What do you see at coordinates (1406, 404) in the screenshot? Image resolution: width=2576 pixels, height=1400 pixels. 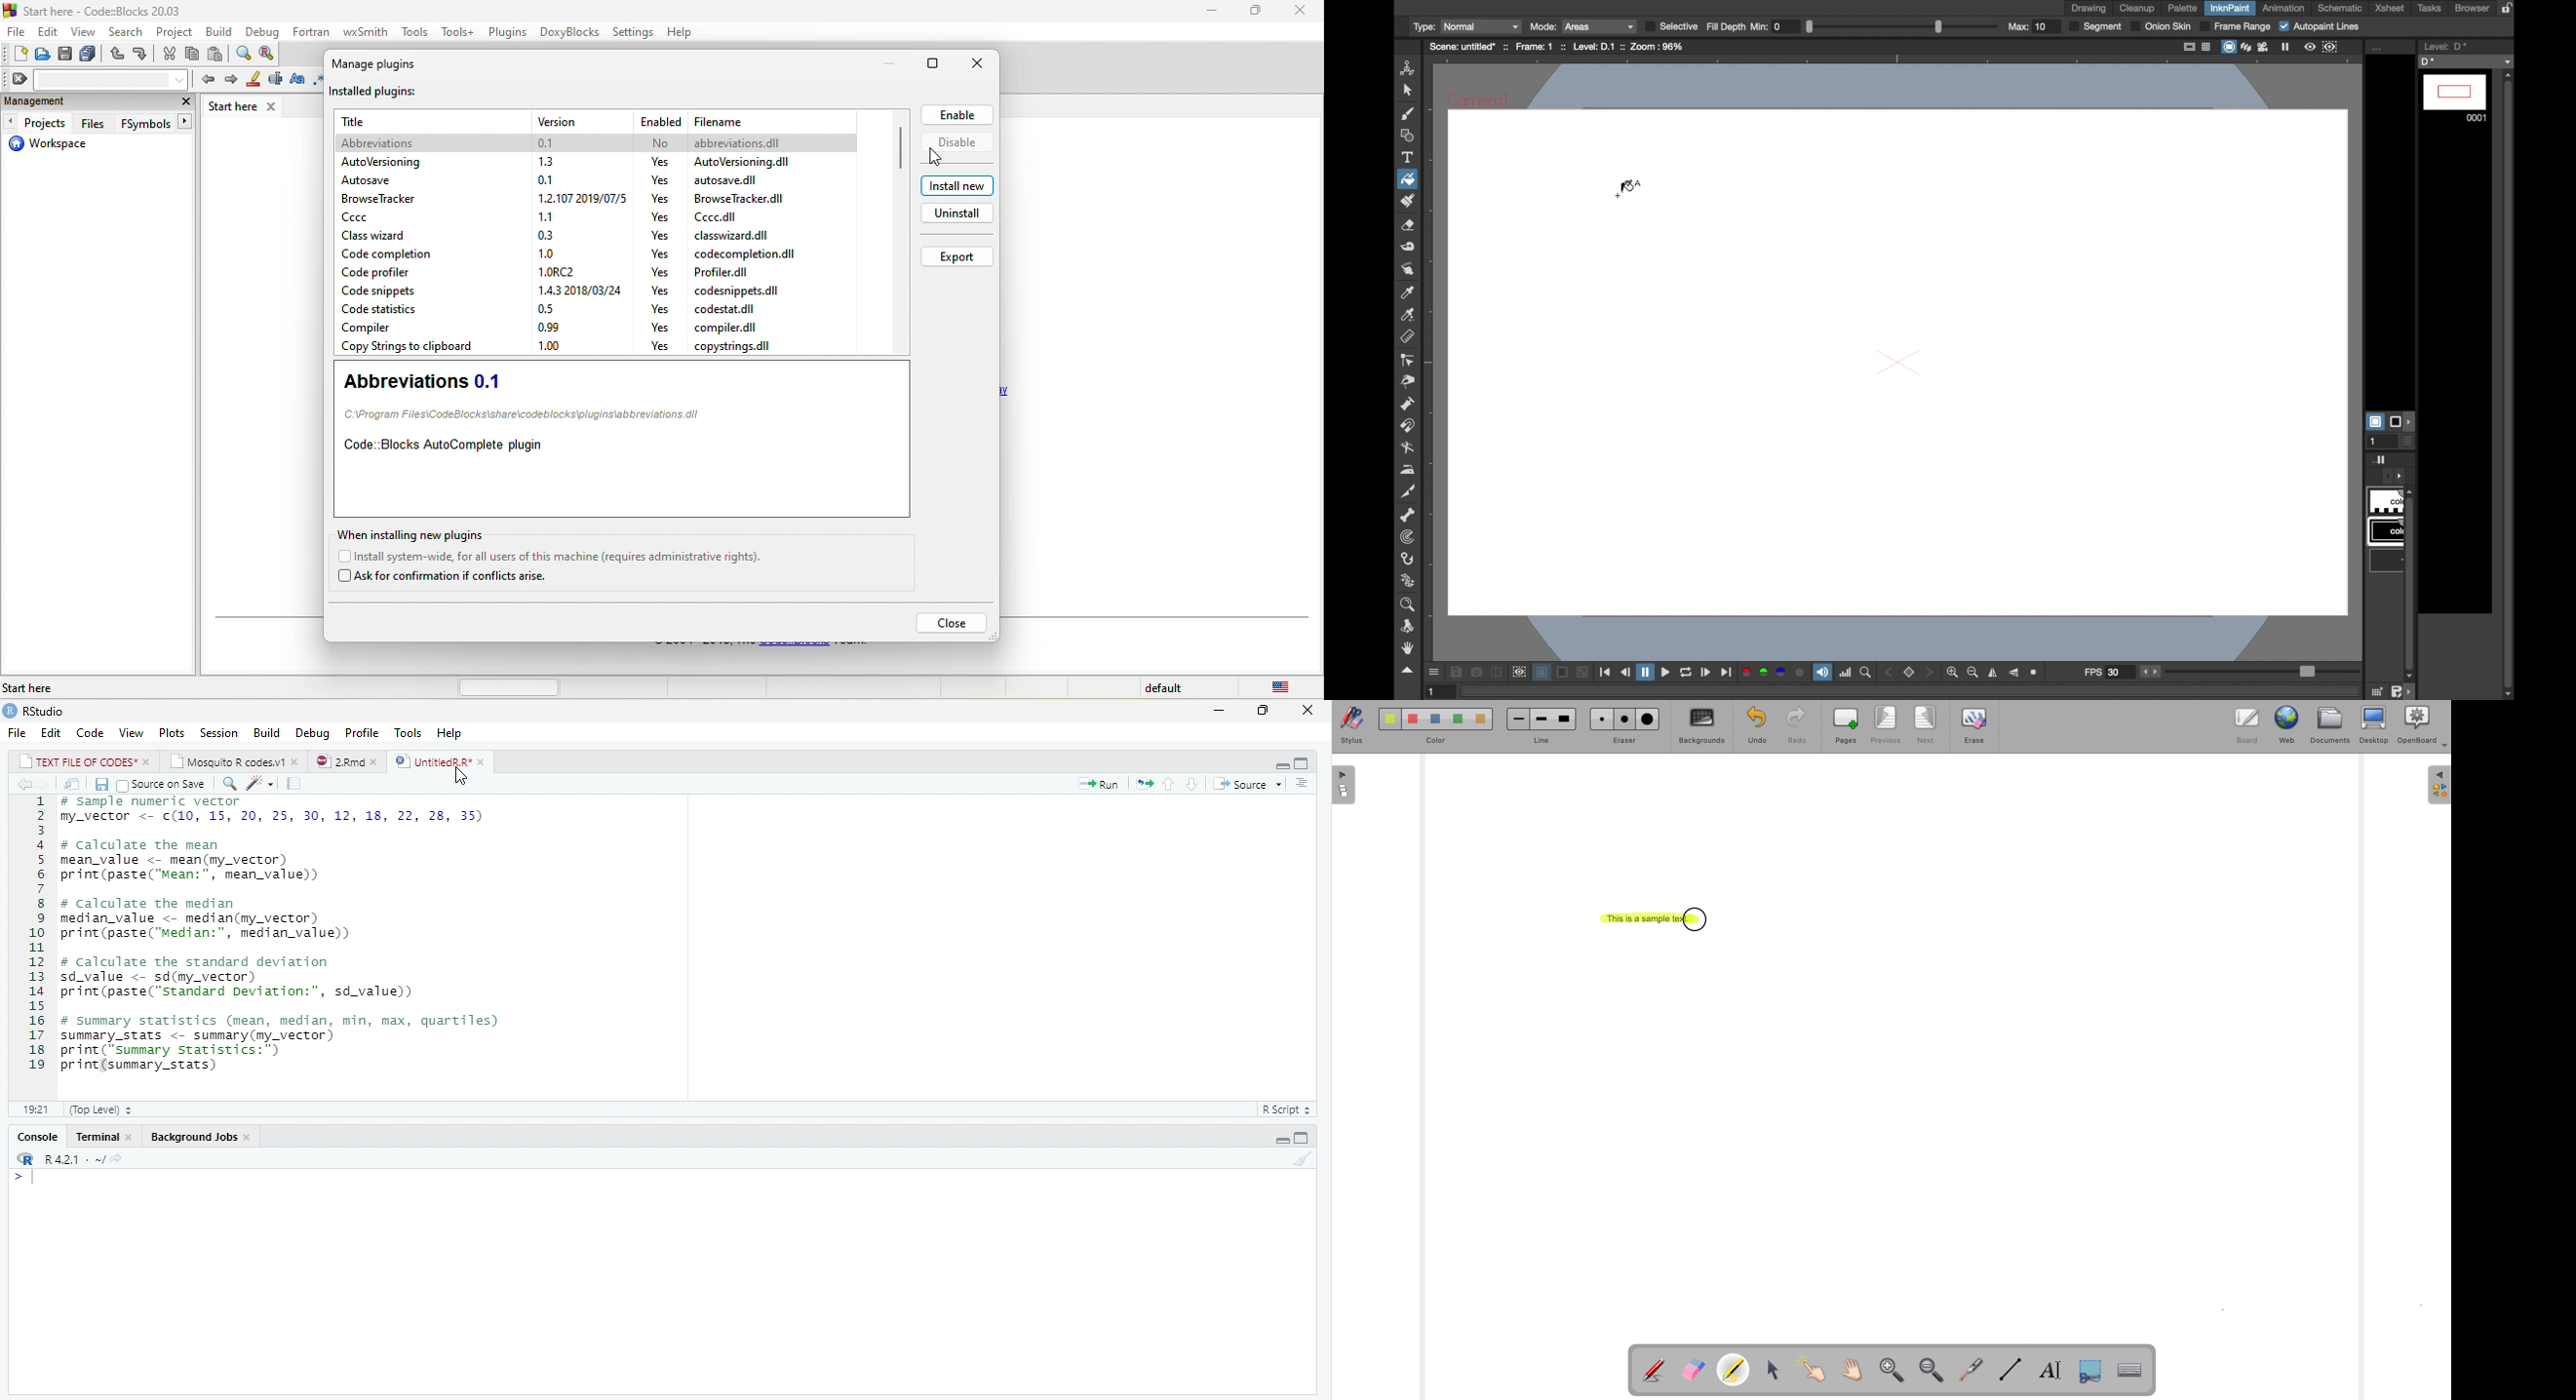 I see `pump tool` at bounding box center [1406, 404].